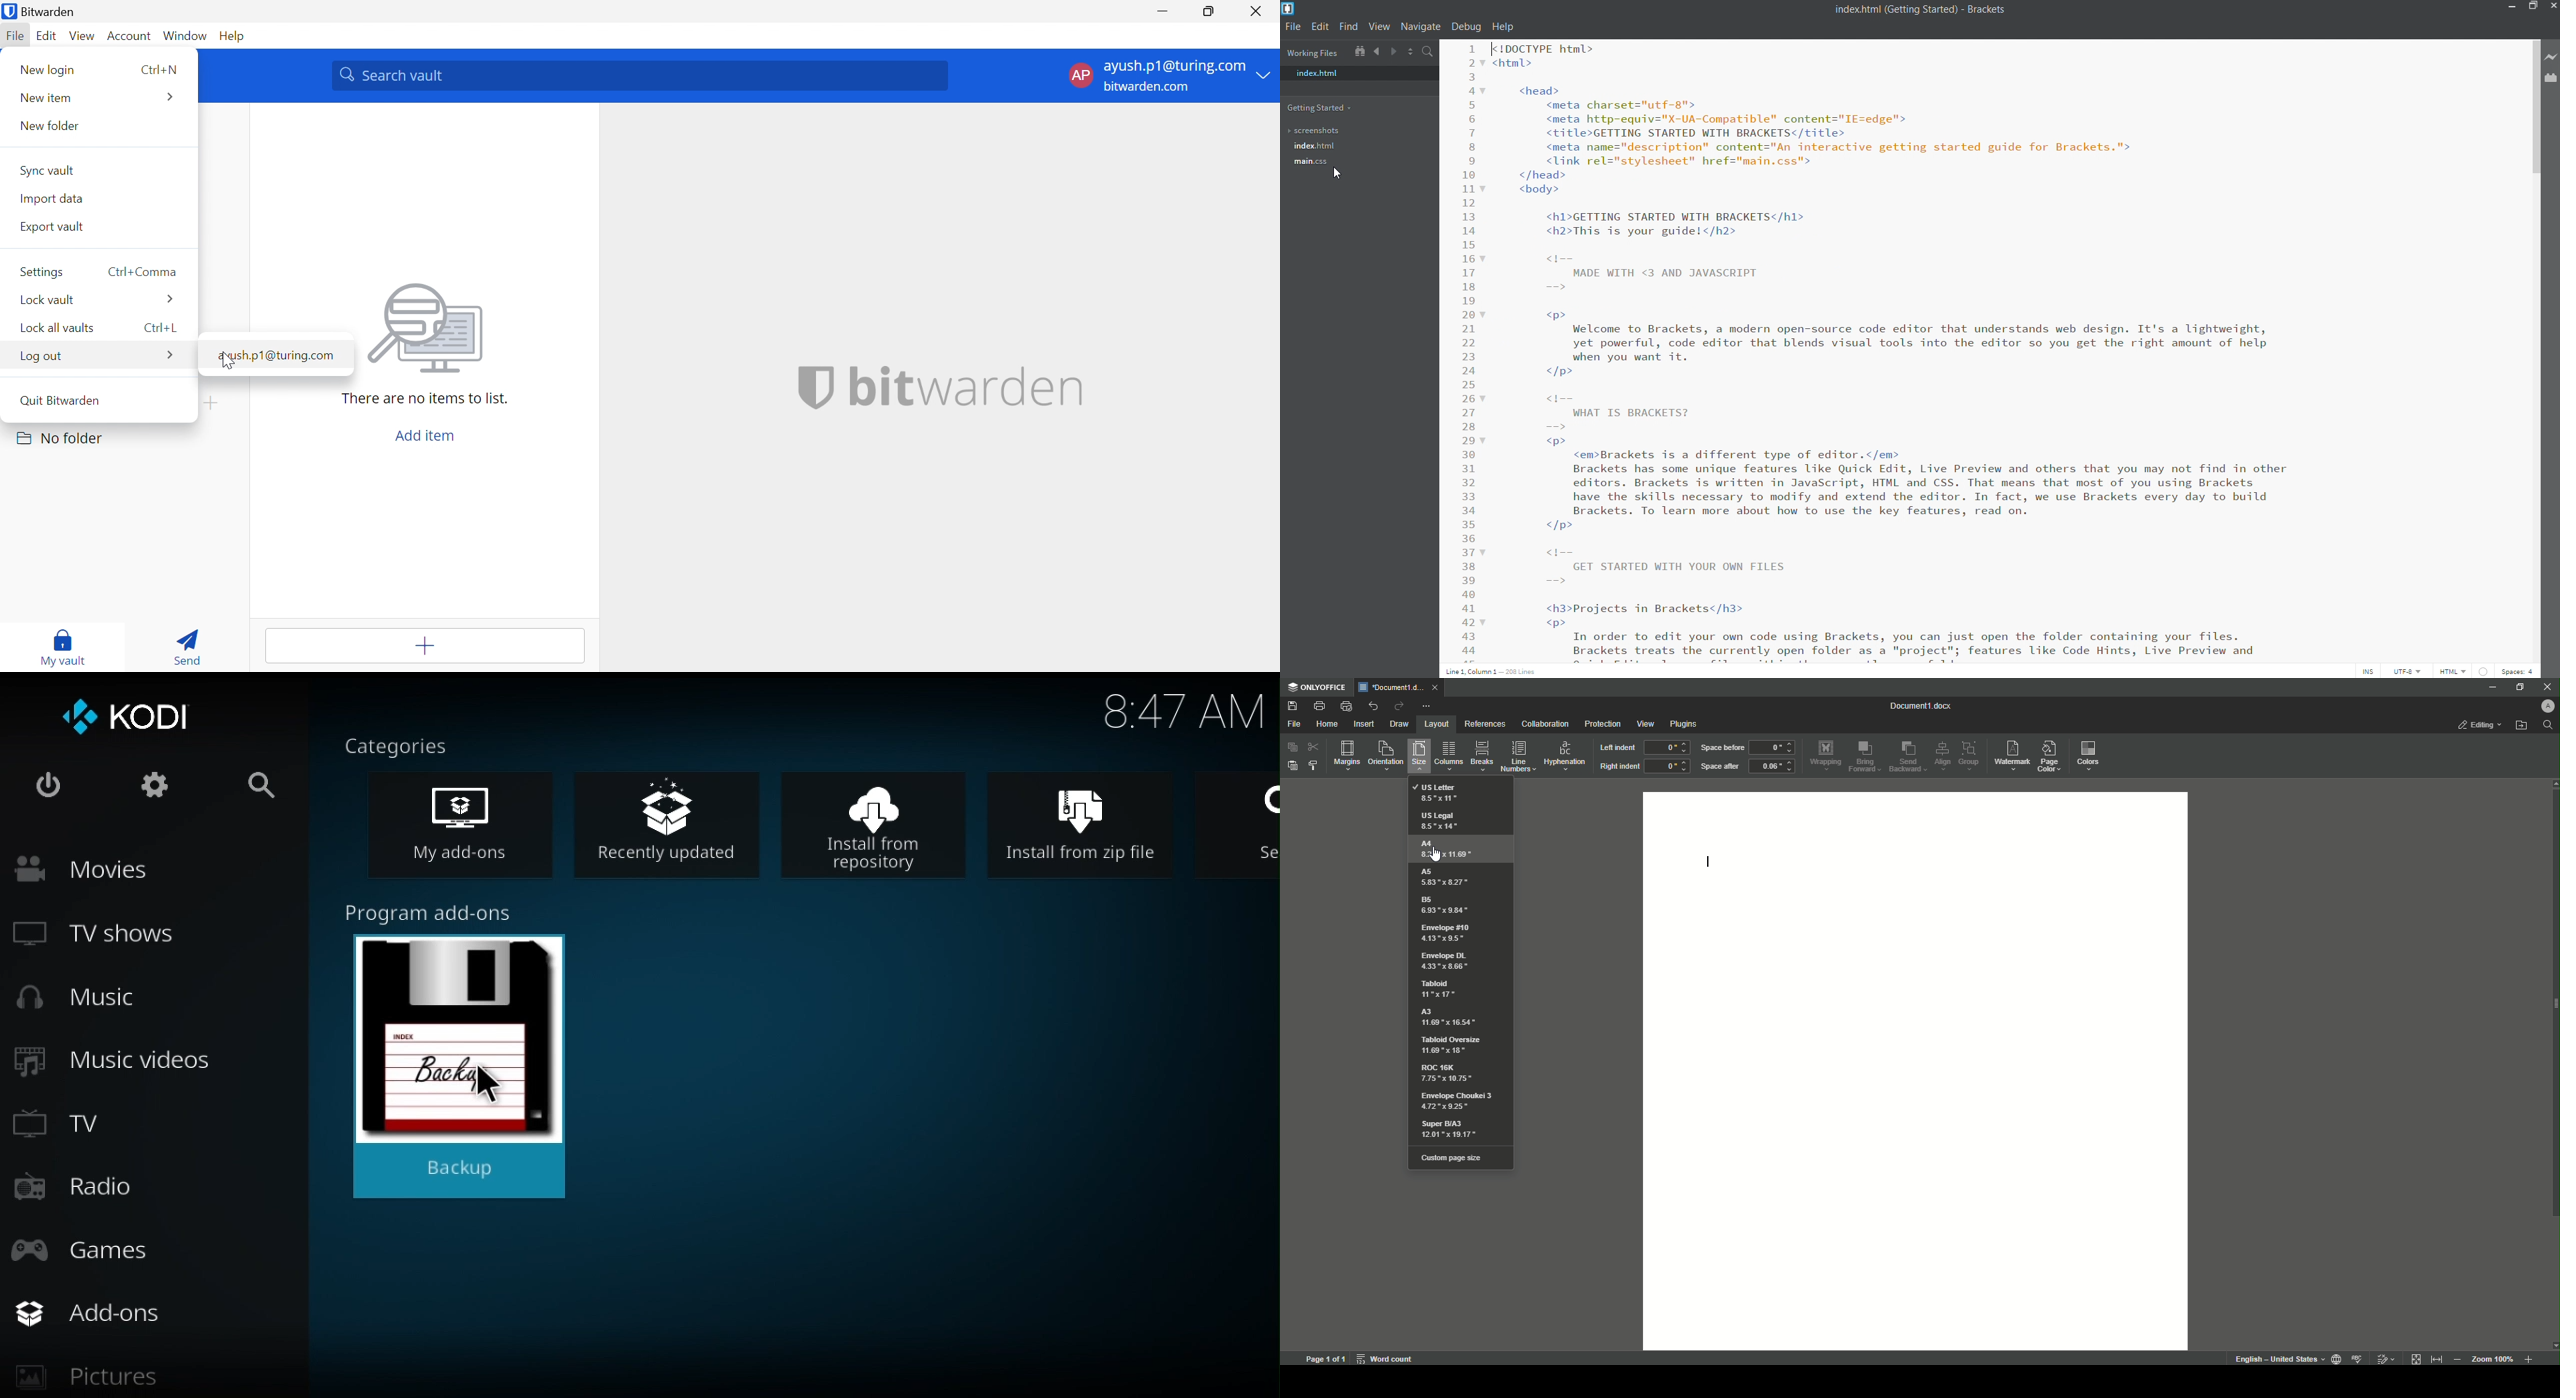 The image size is (2576, 1400). What do you see at coordinates (1484, 723) in the screenshot?
I see `Resources` at bounding box center [1484, 723].